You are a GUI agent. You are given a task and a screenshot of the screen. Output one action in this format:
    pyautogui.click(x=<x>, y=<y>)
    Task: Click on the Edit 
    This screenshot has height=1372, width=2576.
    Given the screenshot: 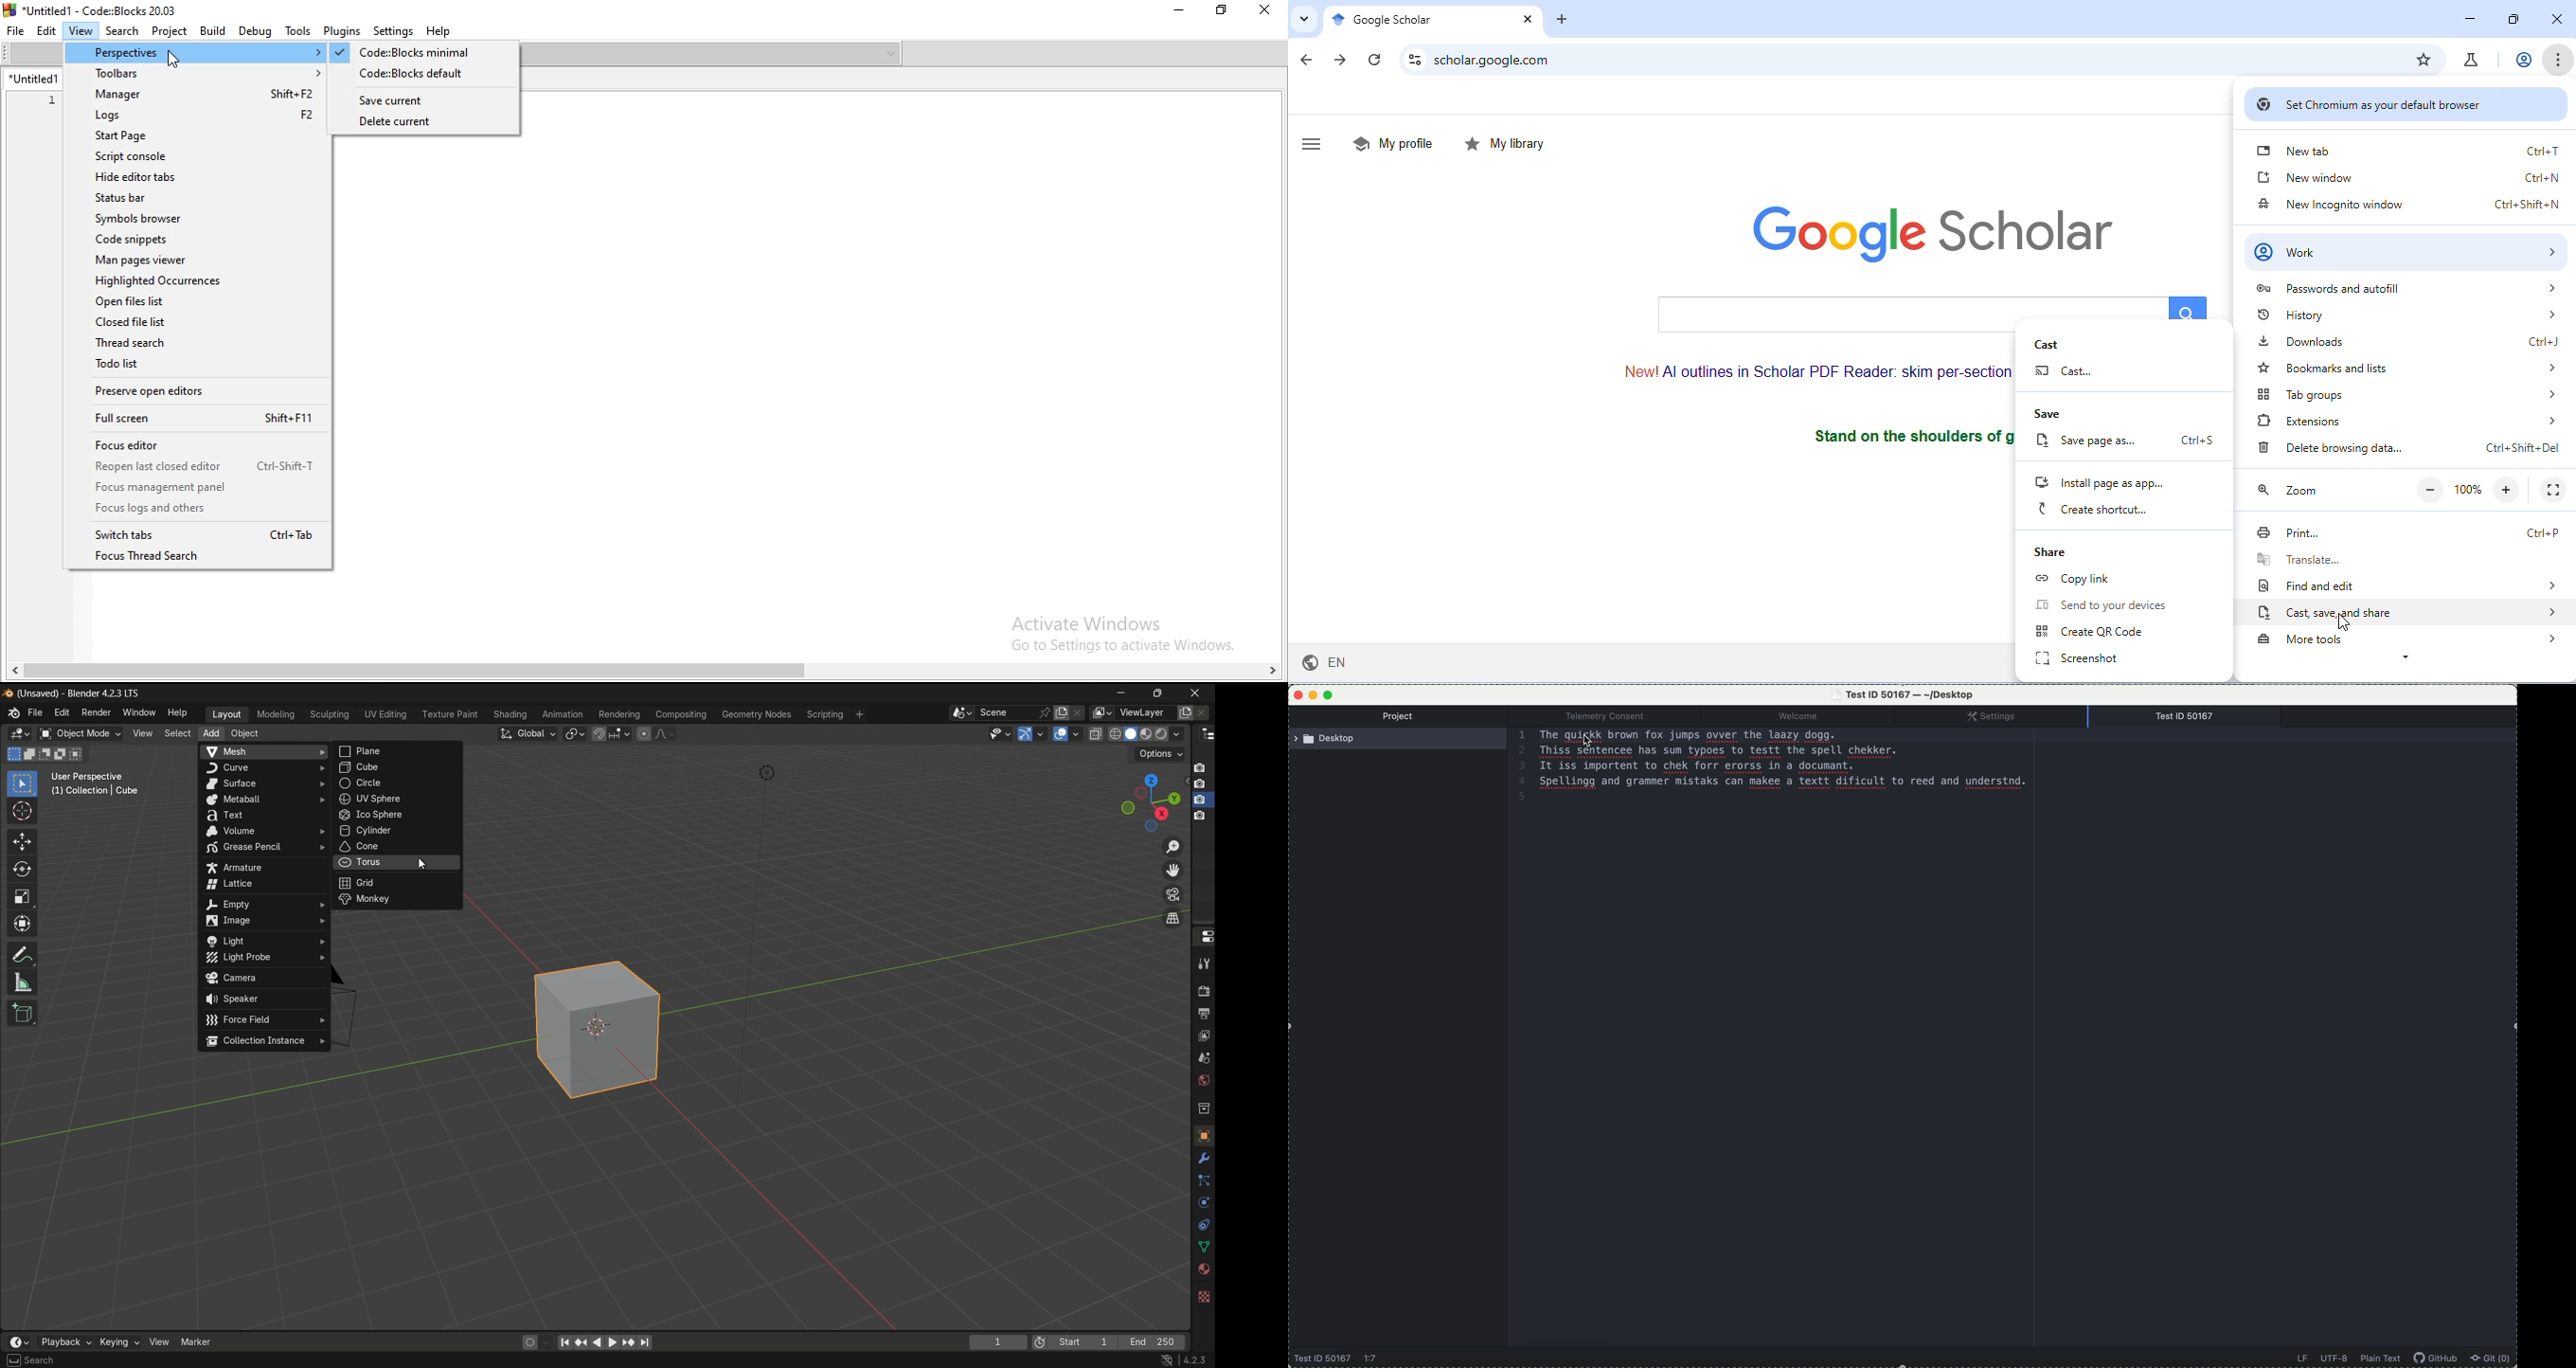 What is the action you would take?
    pyautogui.click(x=47, y=31)
    